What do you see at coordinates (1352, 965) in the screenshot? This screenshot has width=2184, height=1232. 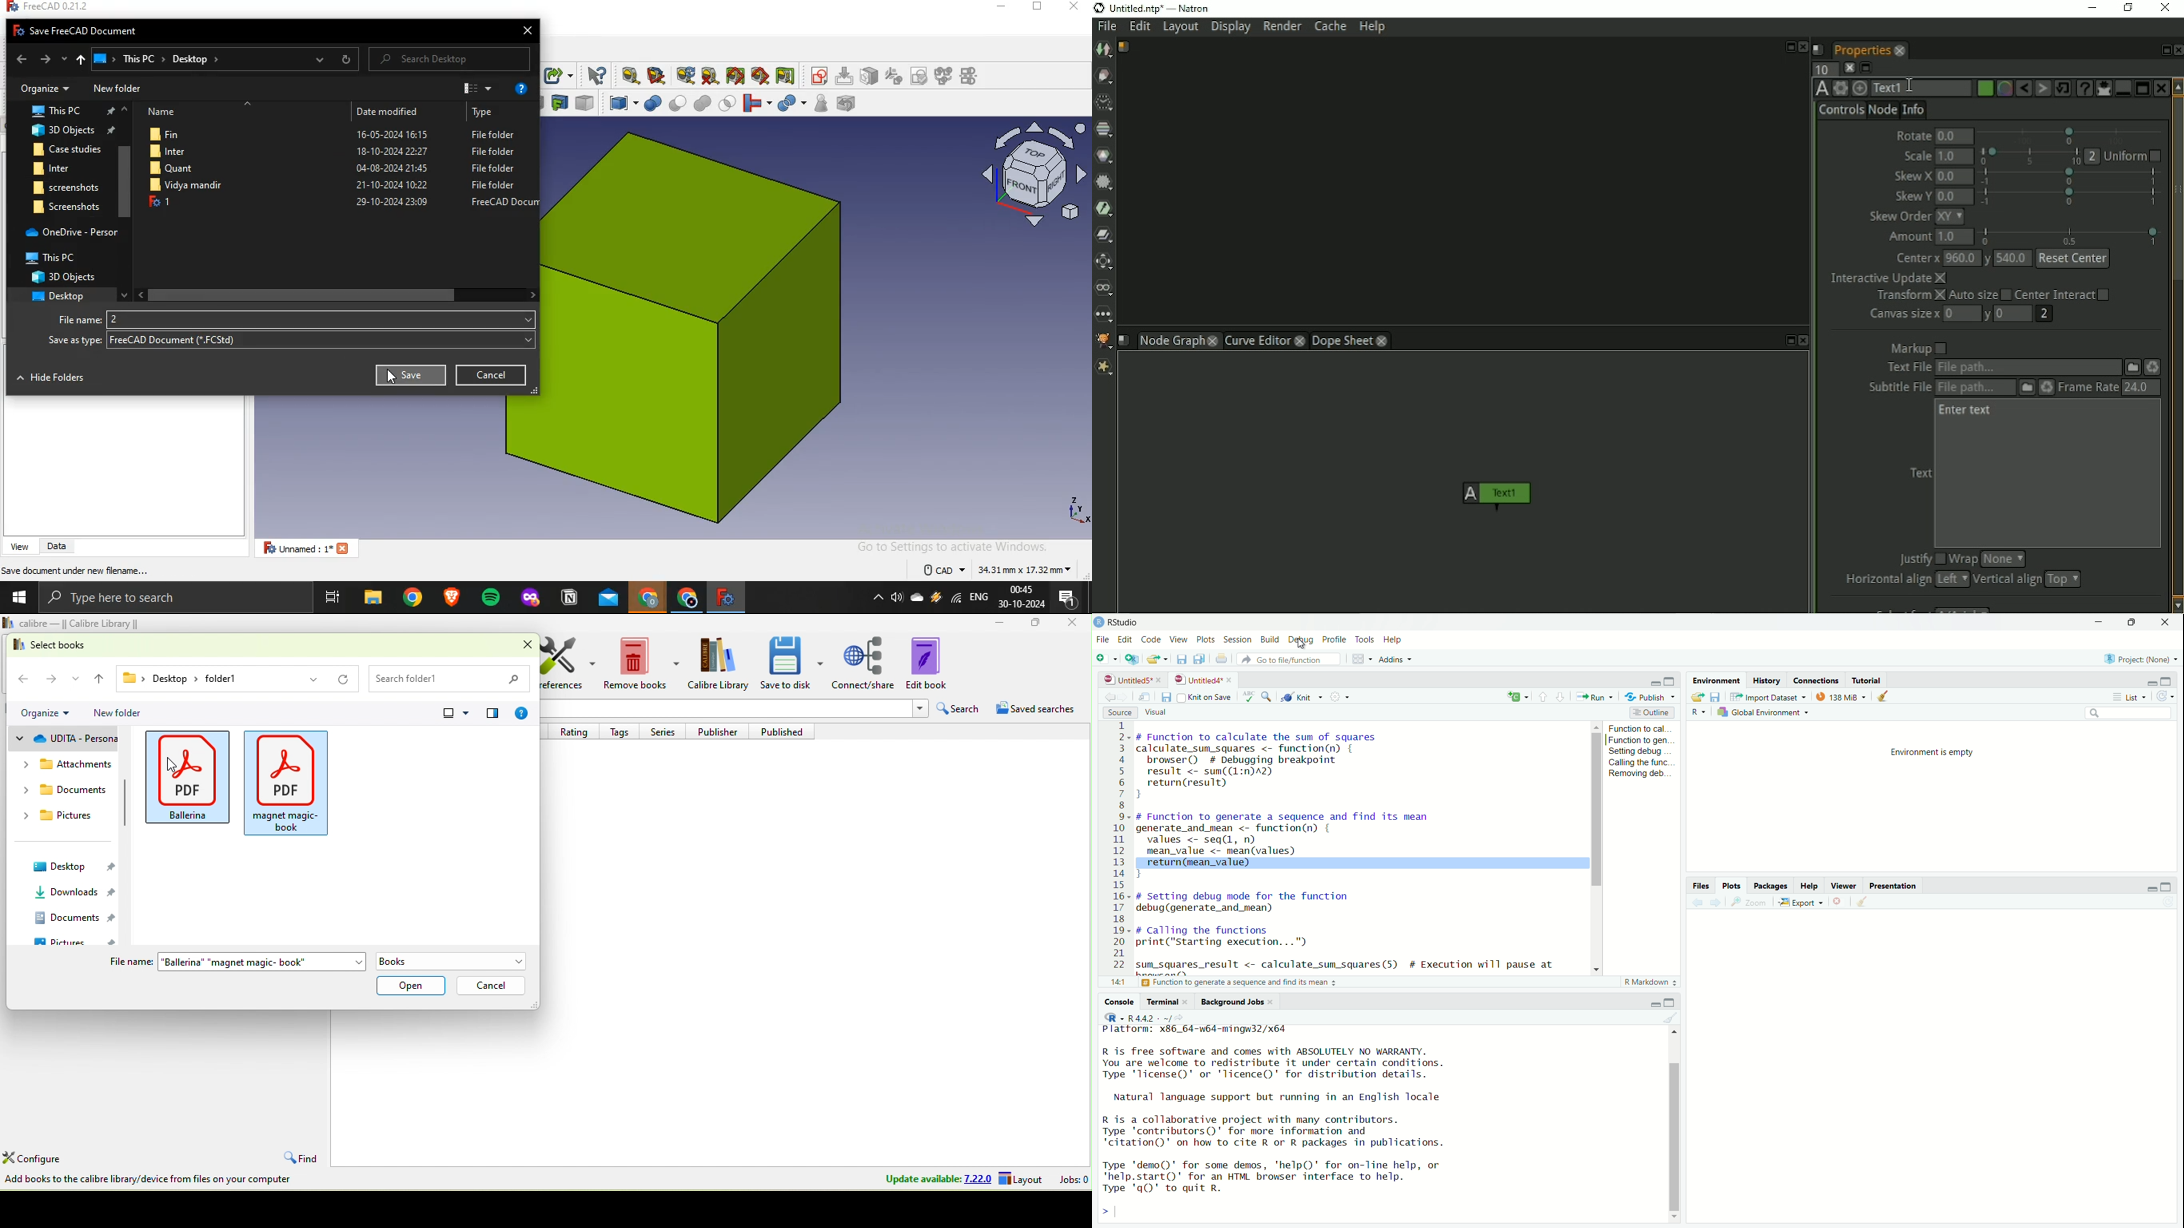 I see `code to get the result` at bounding box center [1352, 965].